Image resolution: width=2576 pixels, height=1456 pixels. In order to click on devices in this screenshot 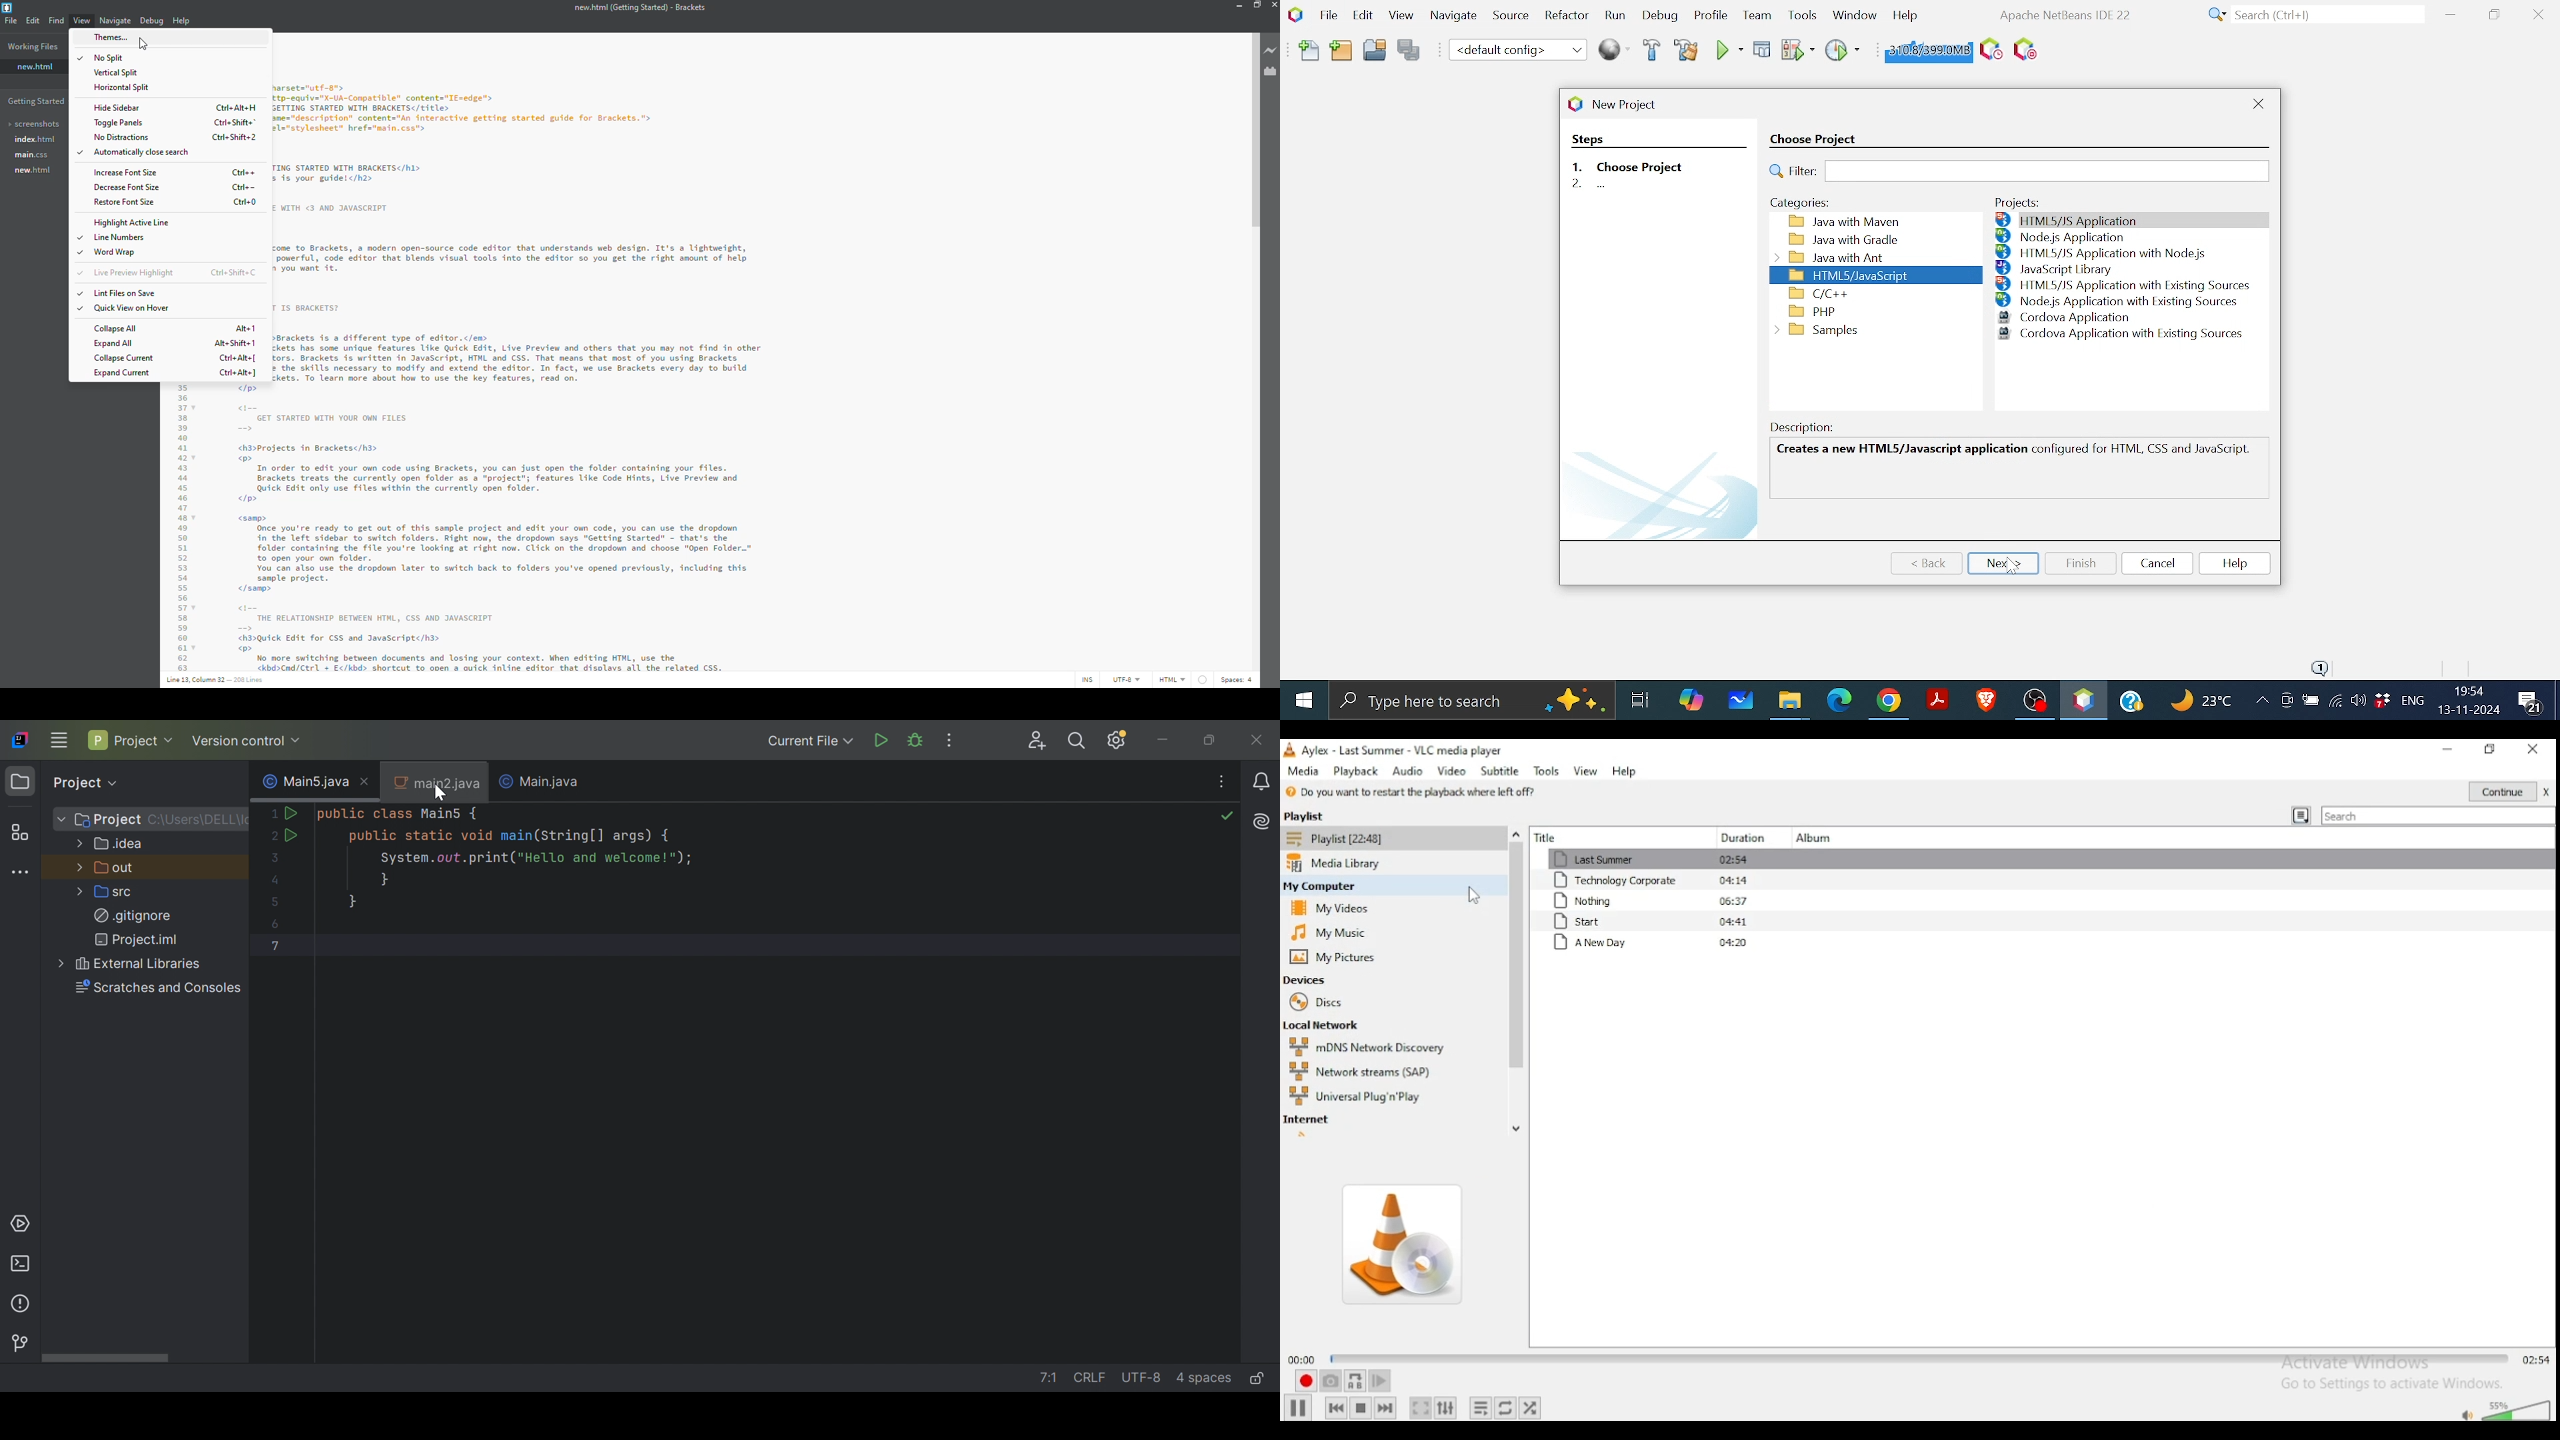, I will do `click(1309, 980)`.